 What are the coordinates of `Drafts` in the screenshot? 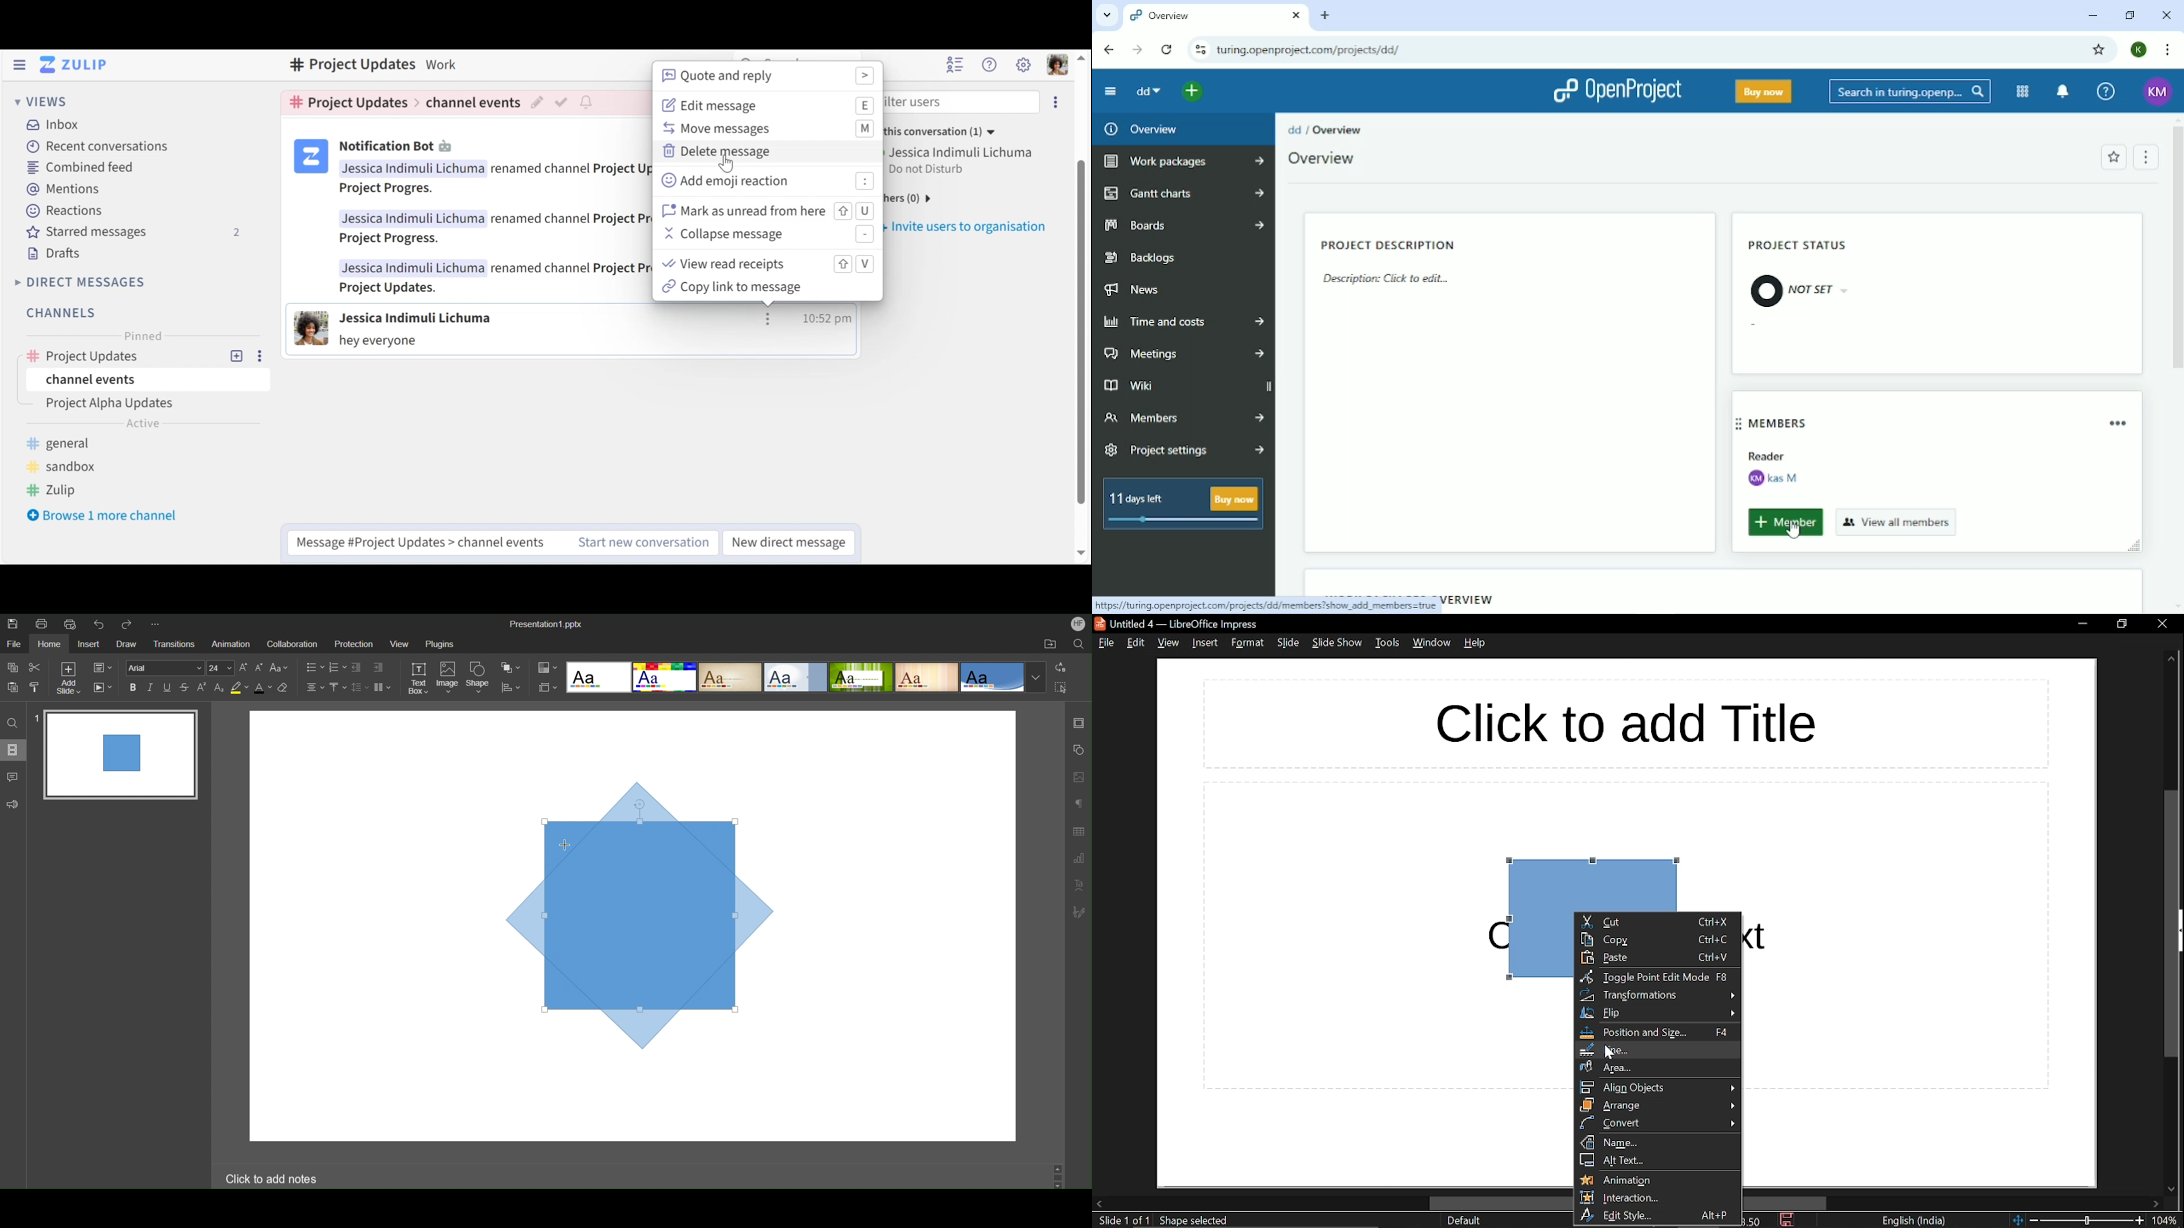 It's located at (56, 254).